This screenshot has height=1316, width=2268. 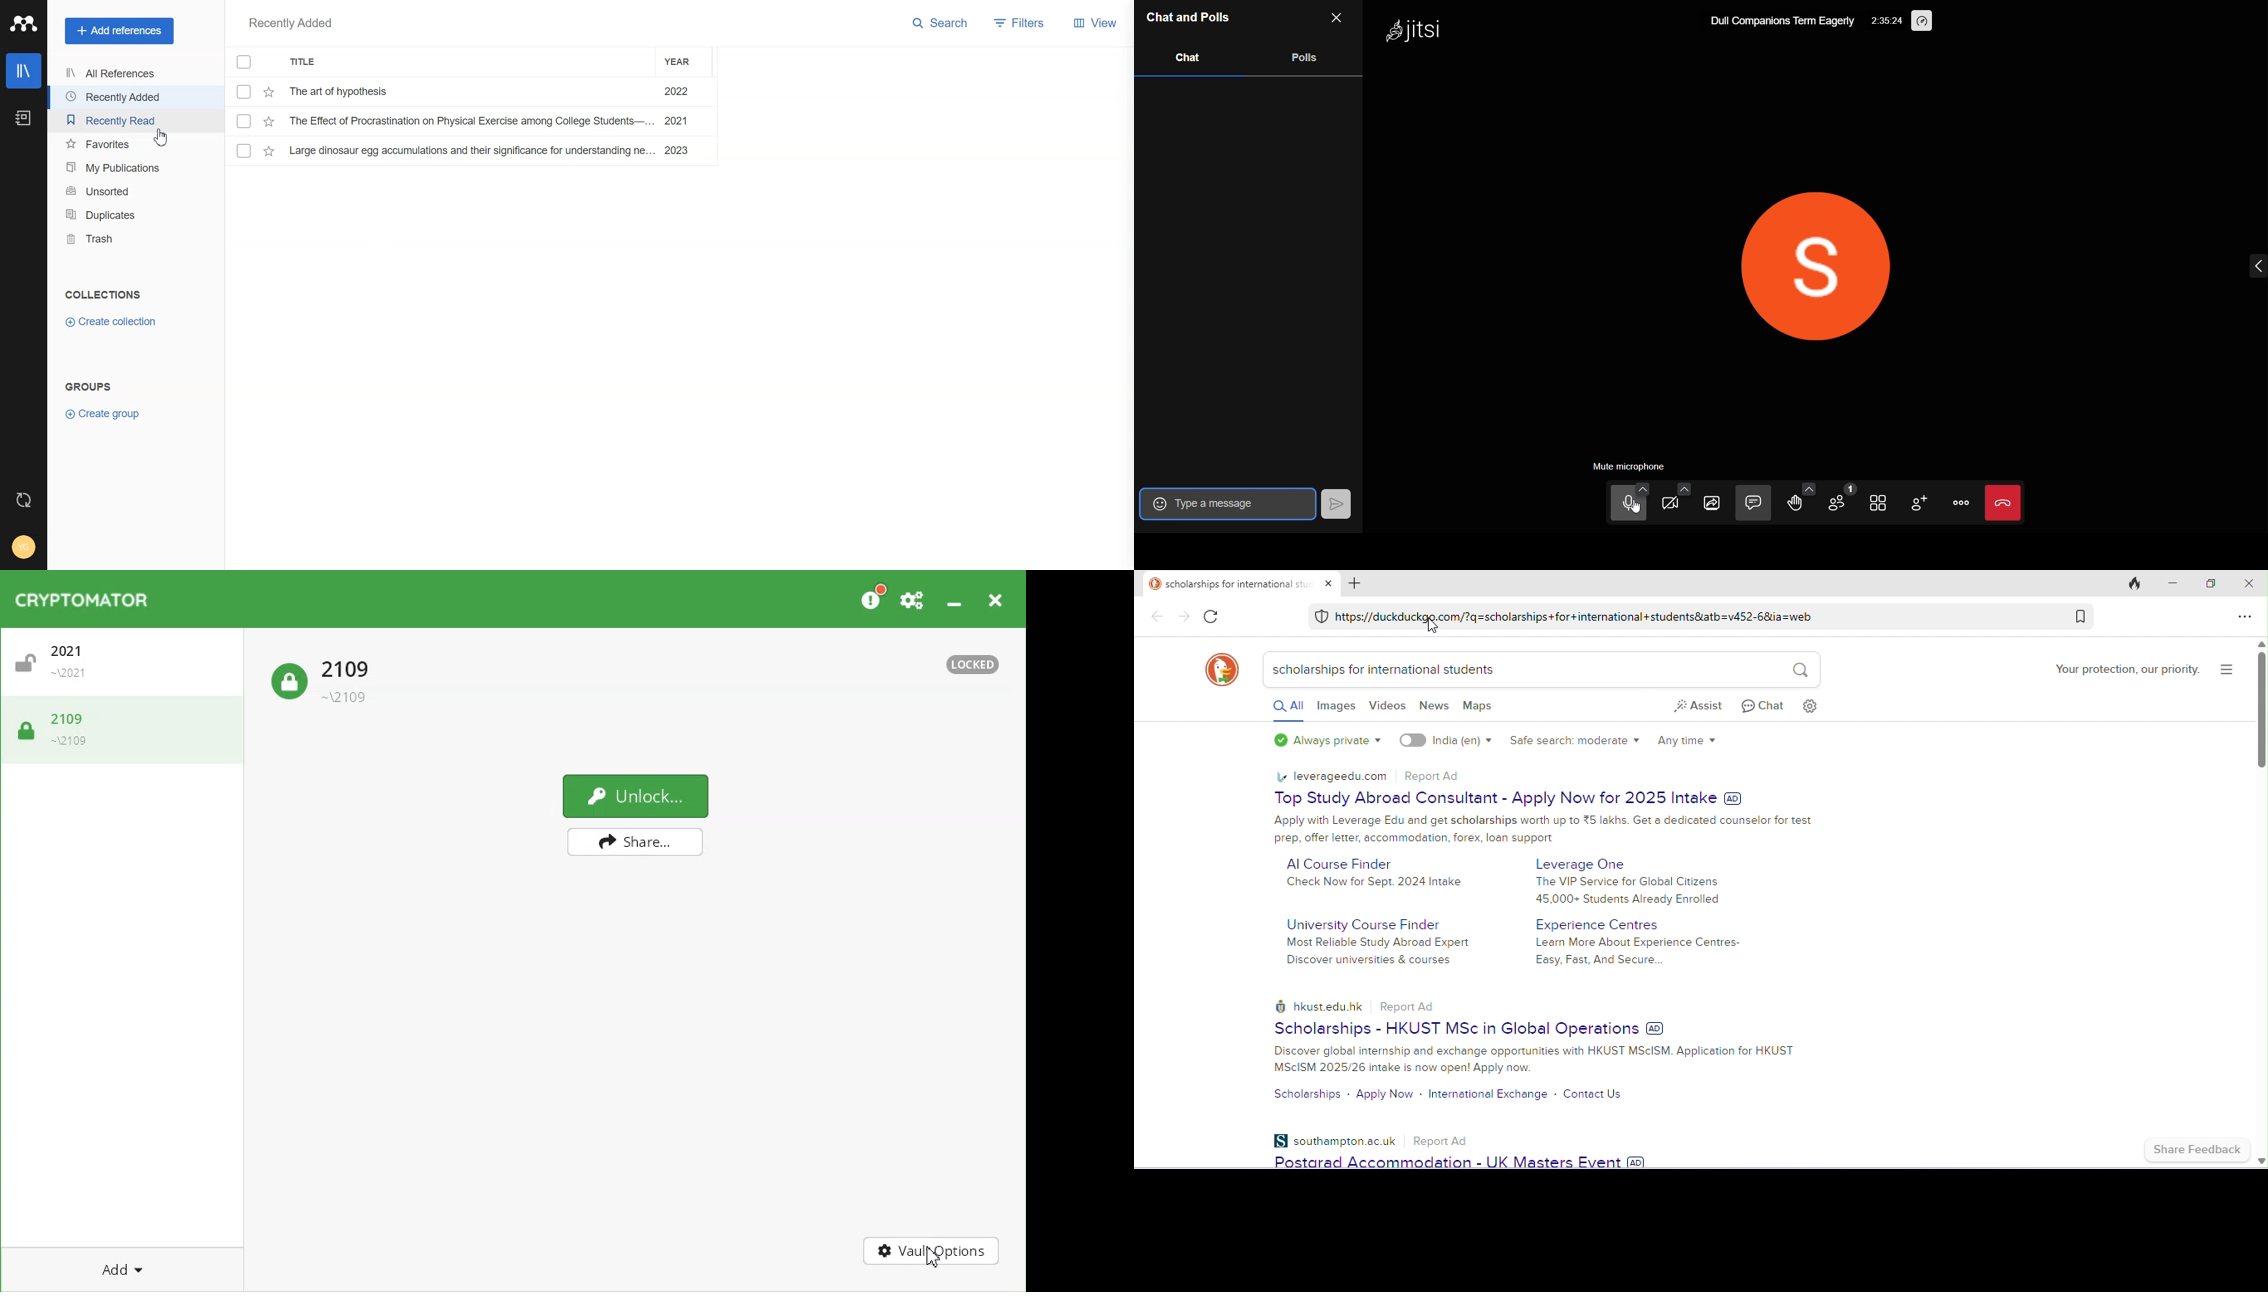 I want to click on report Ad, so click(x=1406, y=1007).